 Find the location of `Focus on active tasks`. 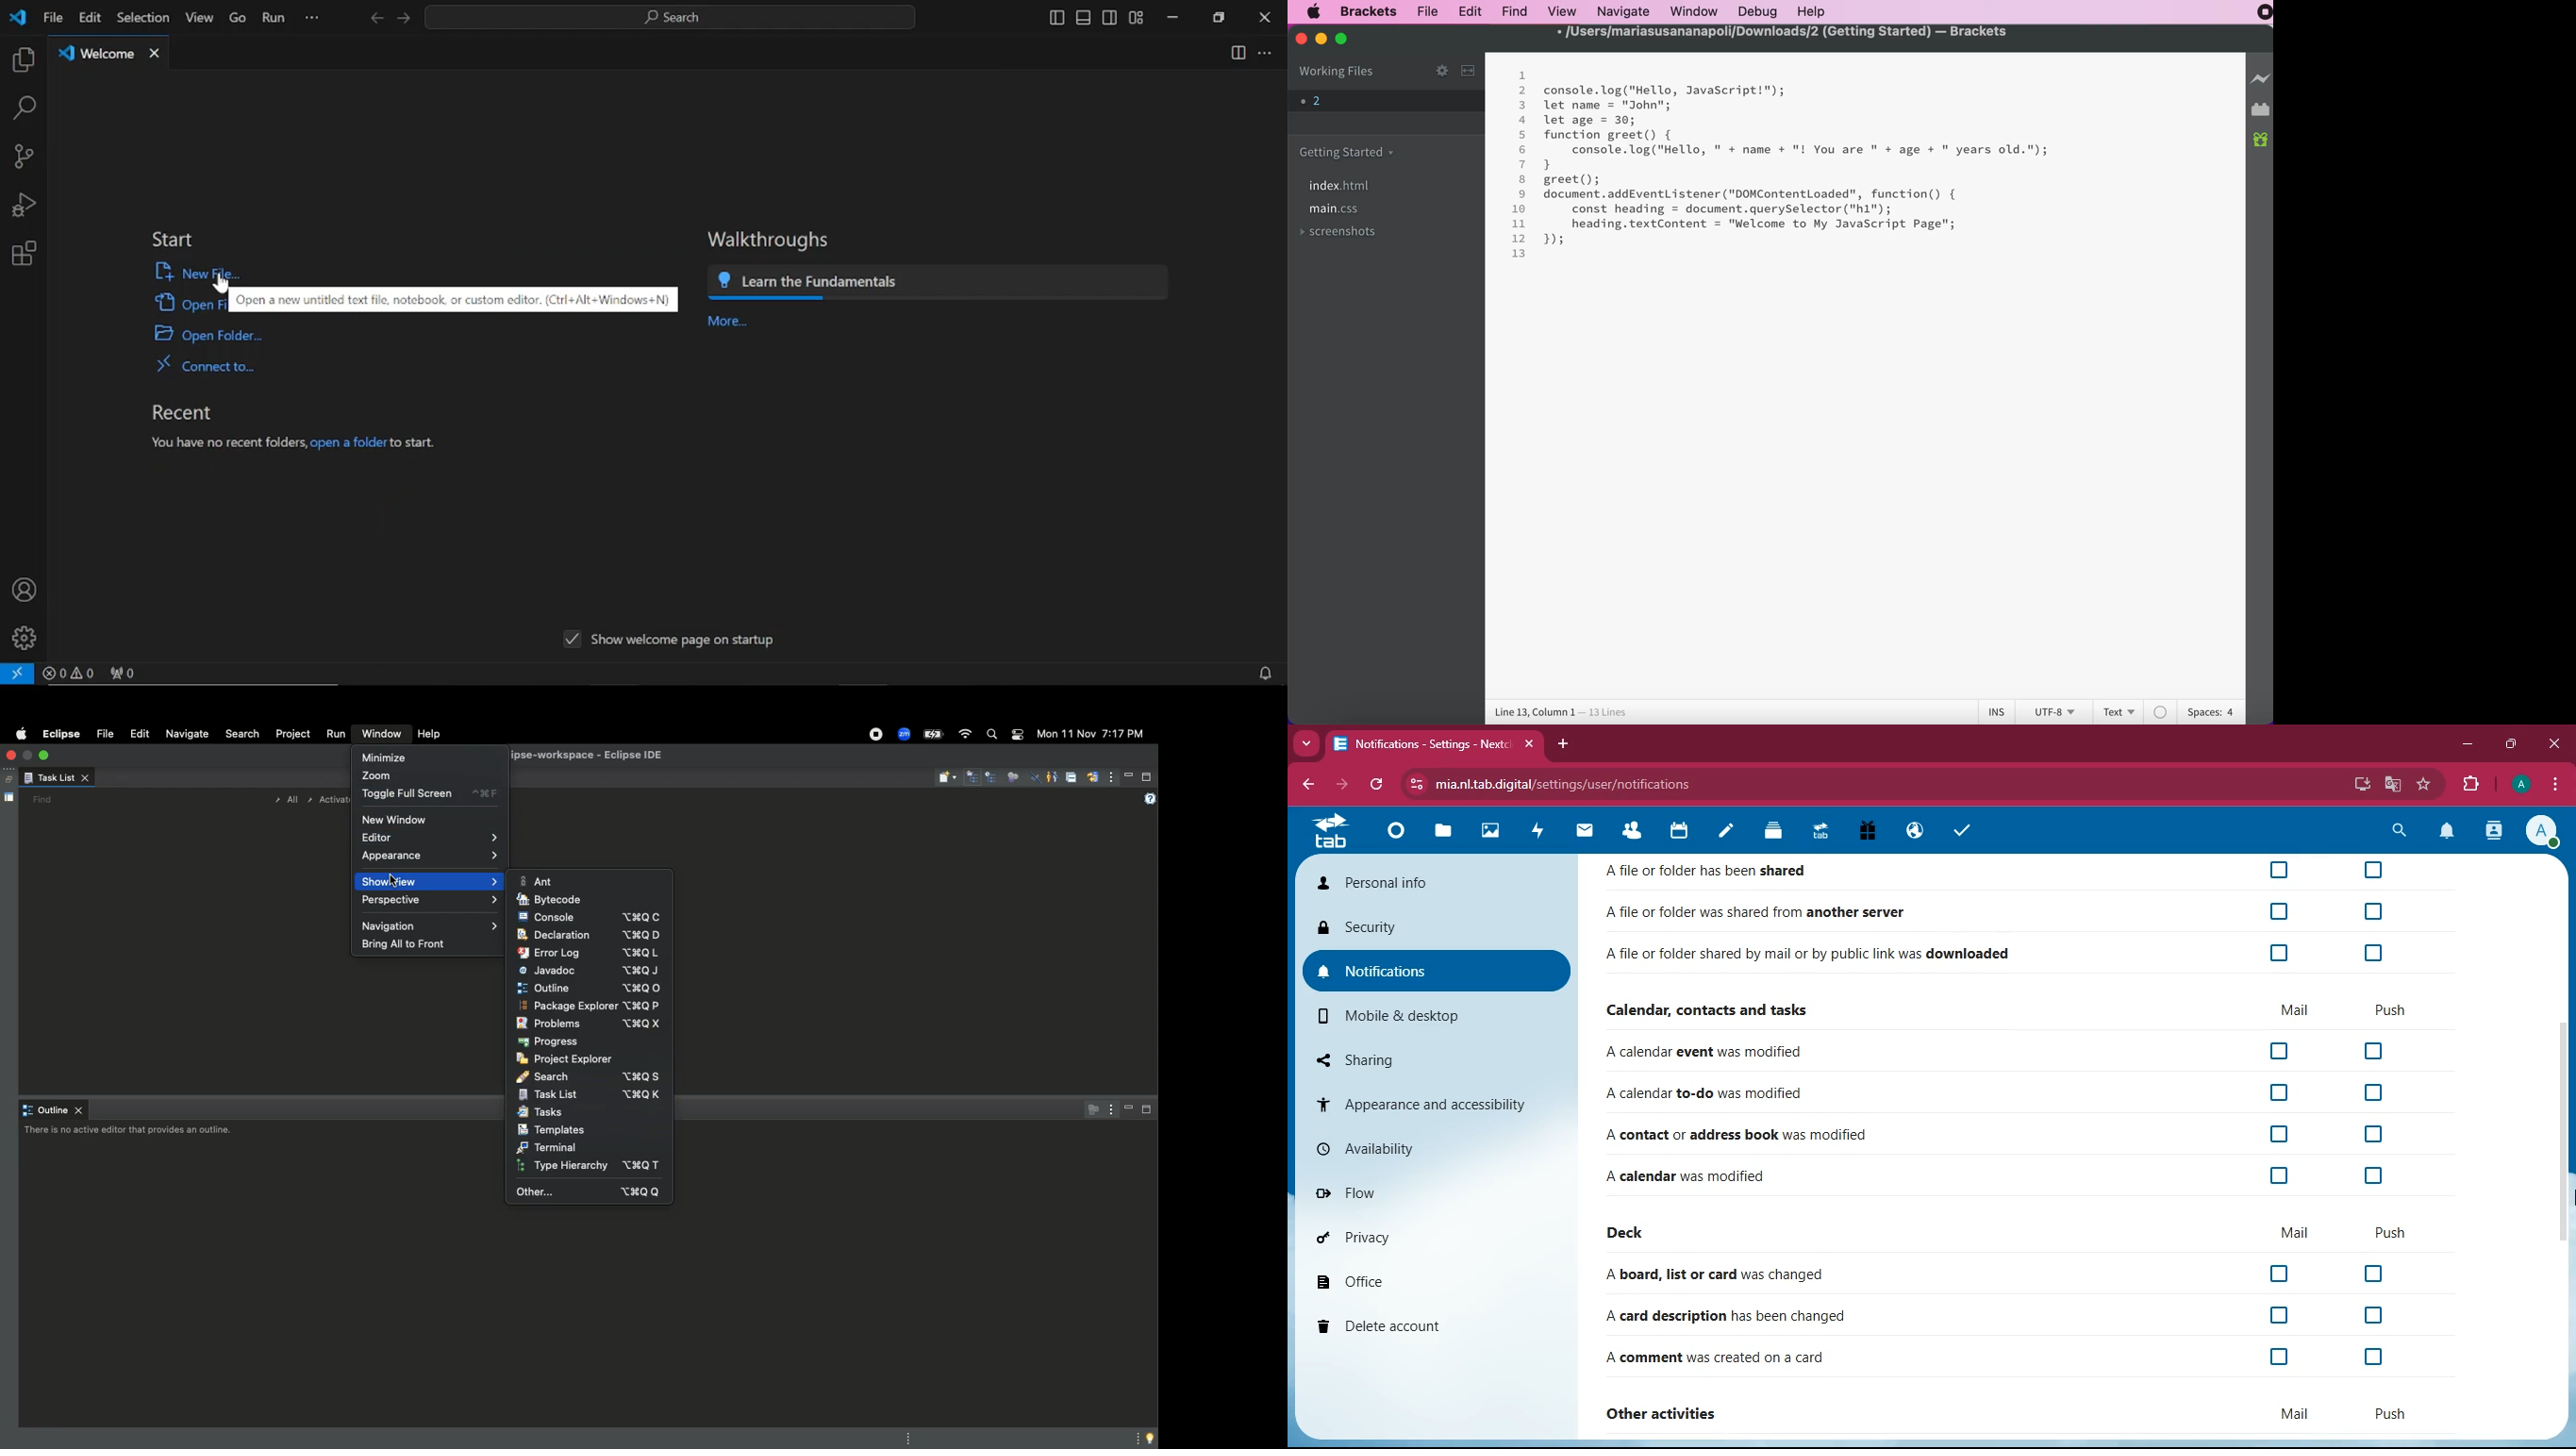

Focus on active tasks is located at coordinates (1090, 1109).